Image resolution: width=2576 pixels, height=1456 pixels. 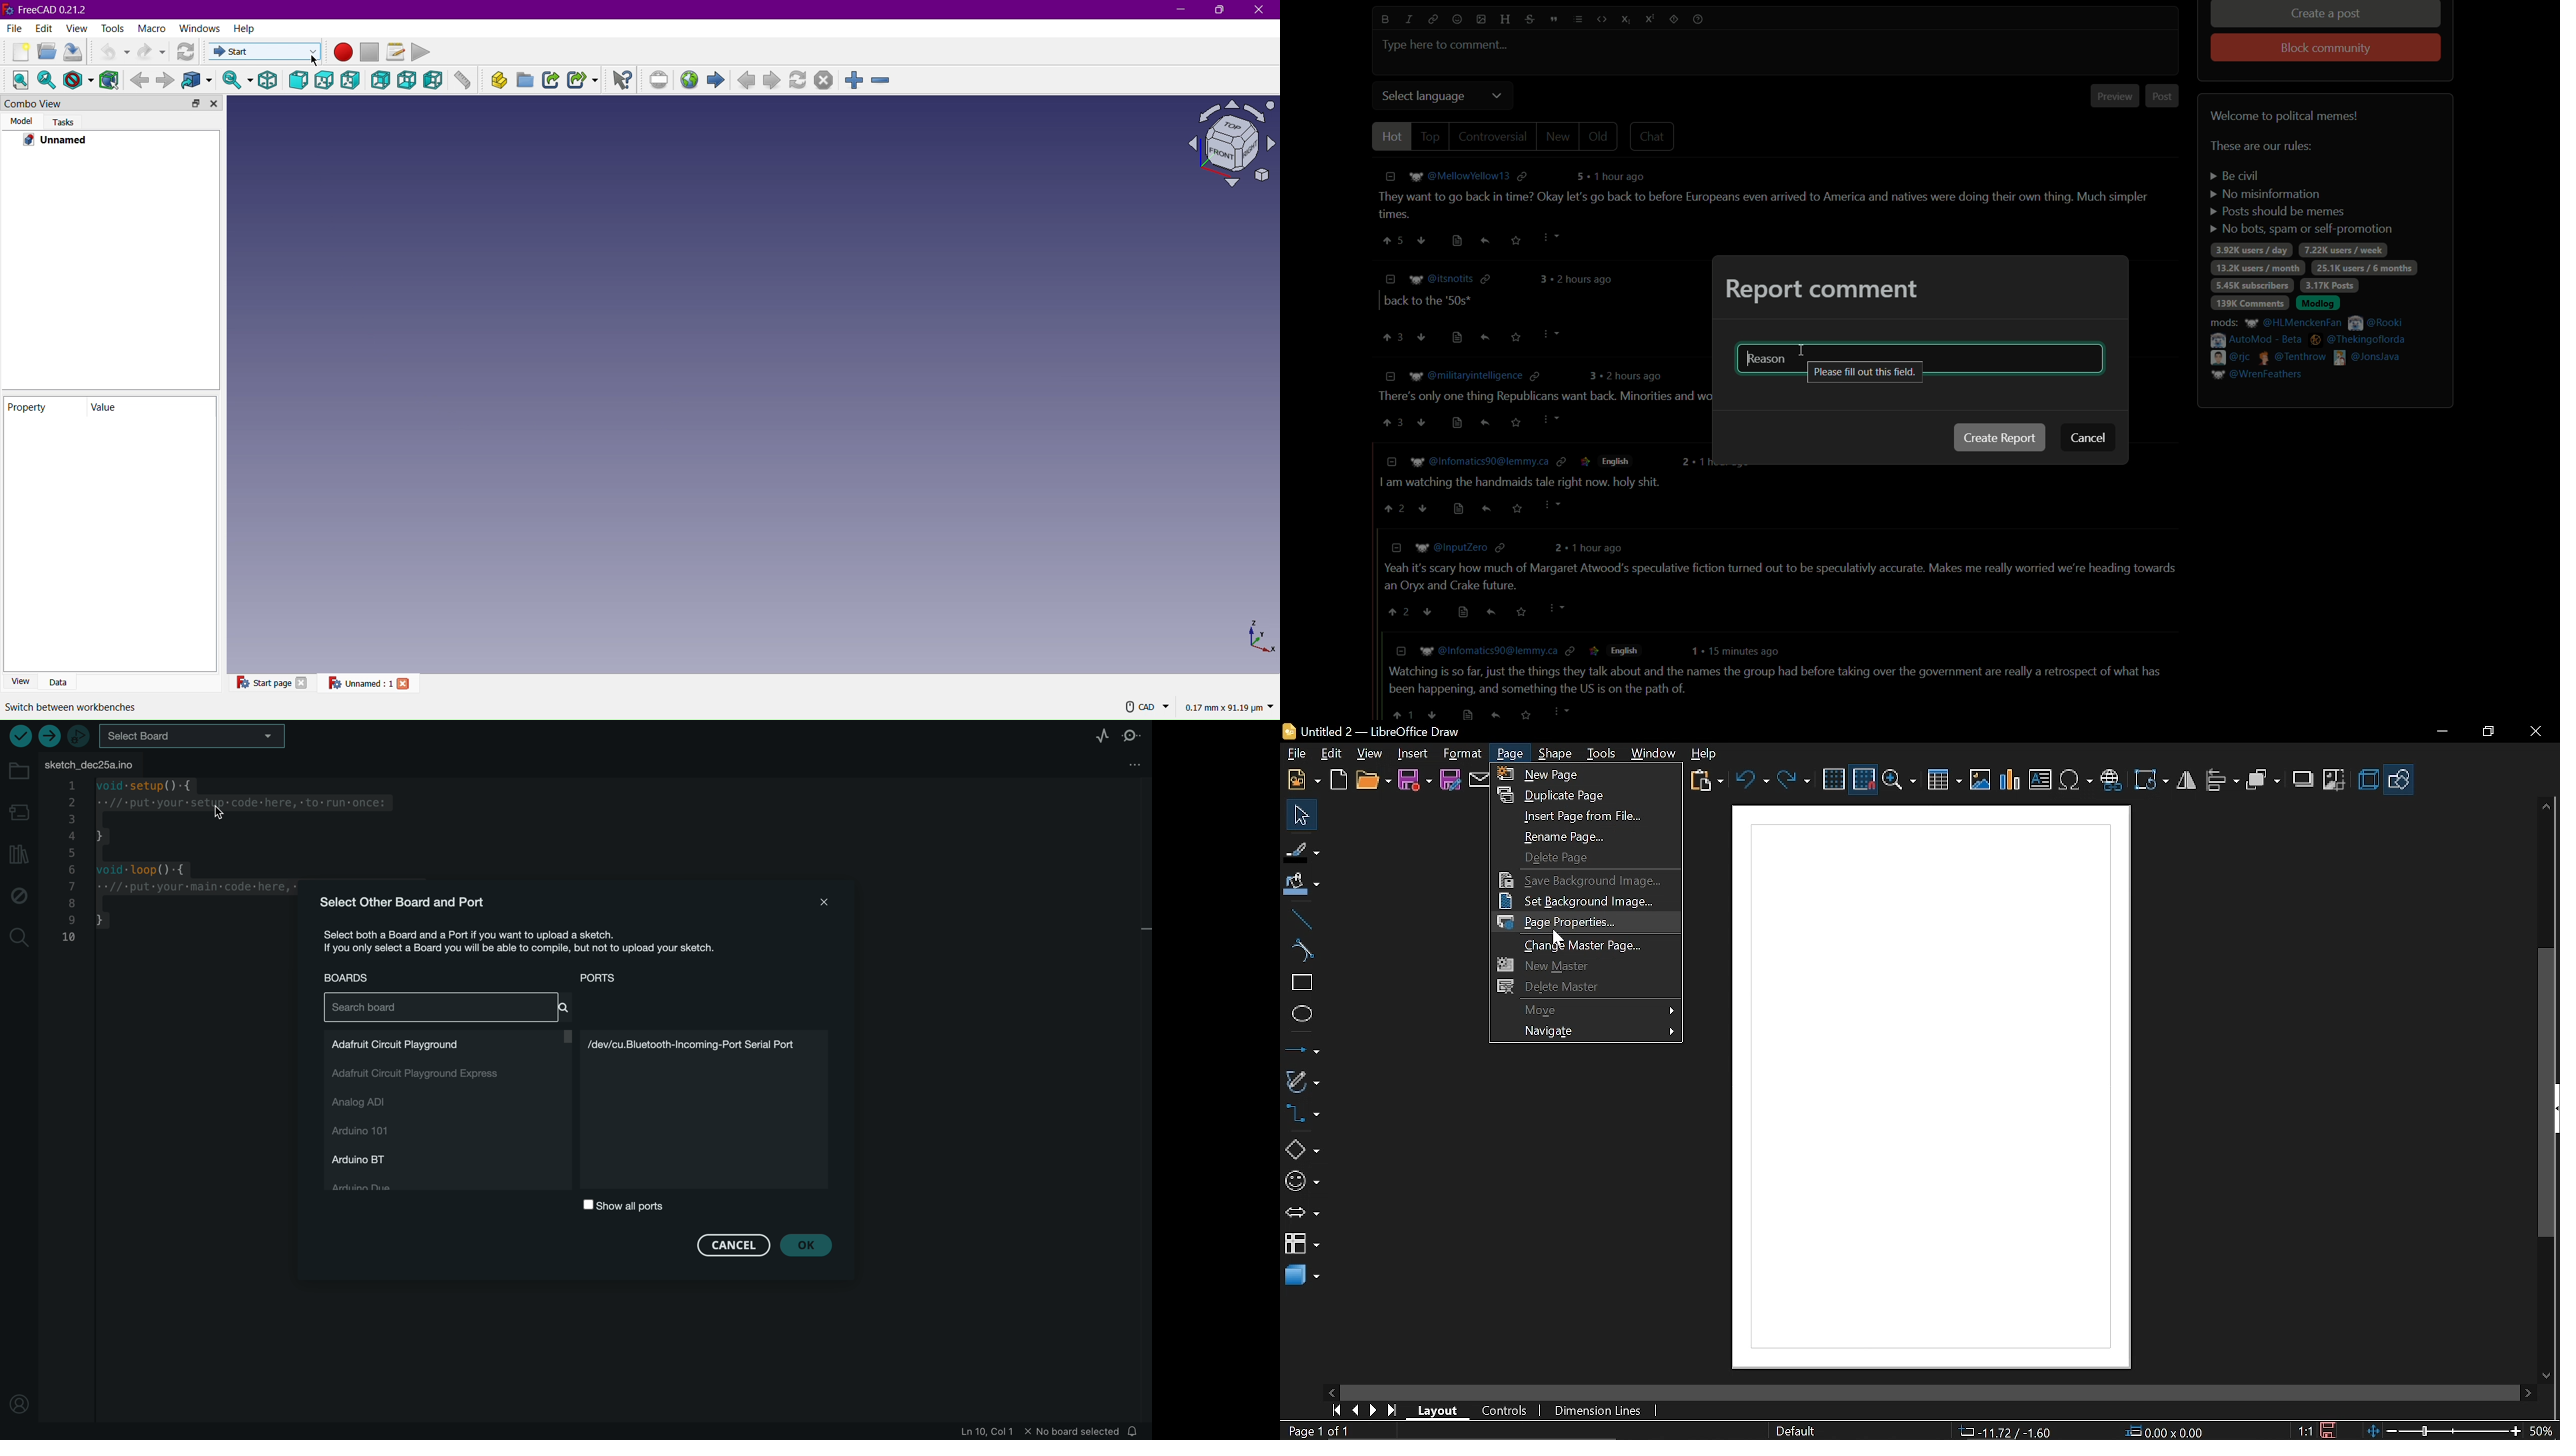 I want to click on Macros, so click(x=395, y=50).